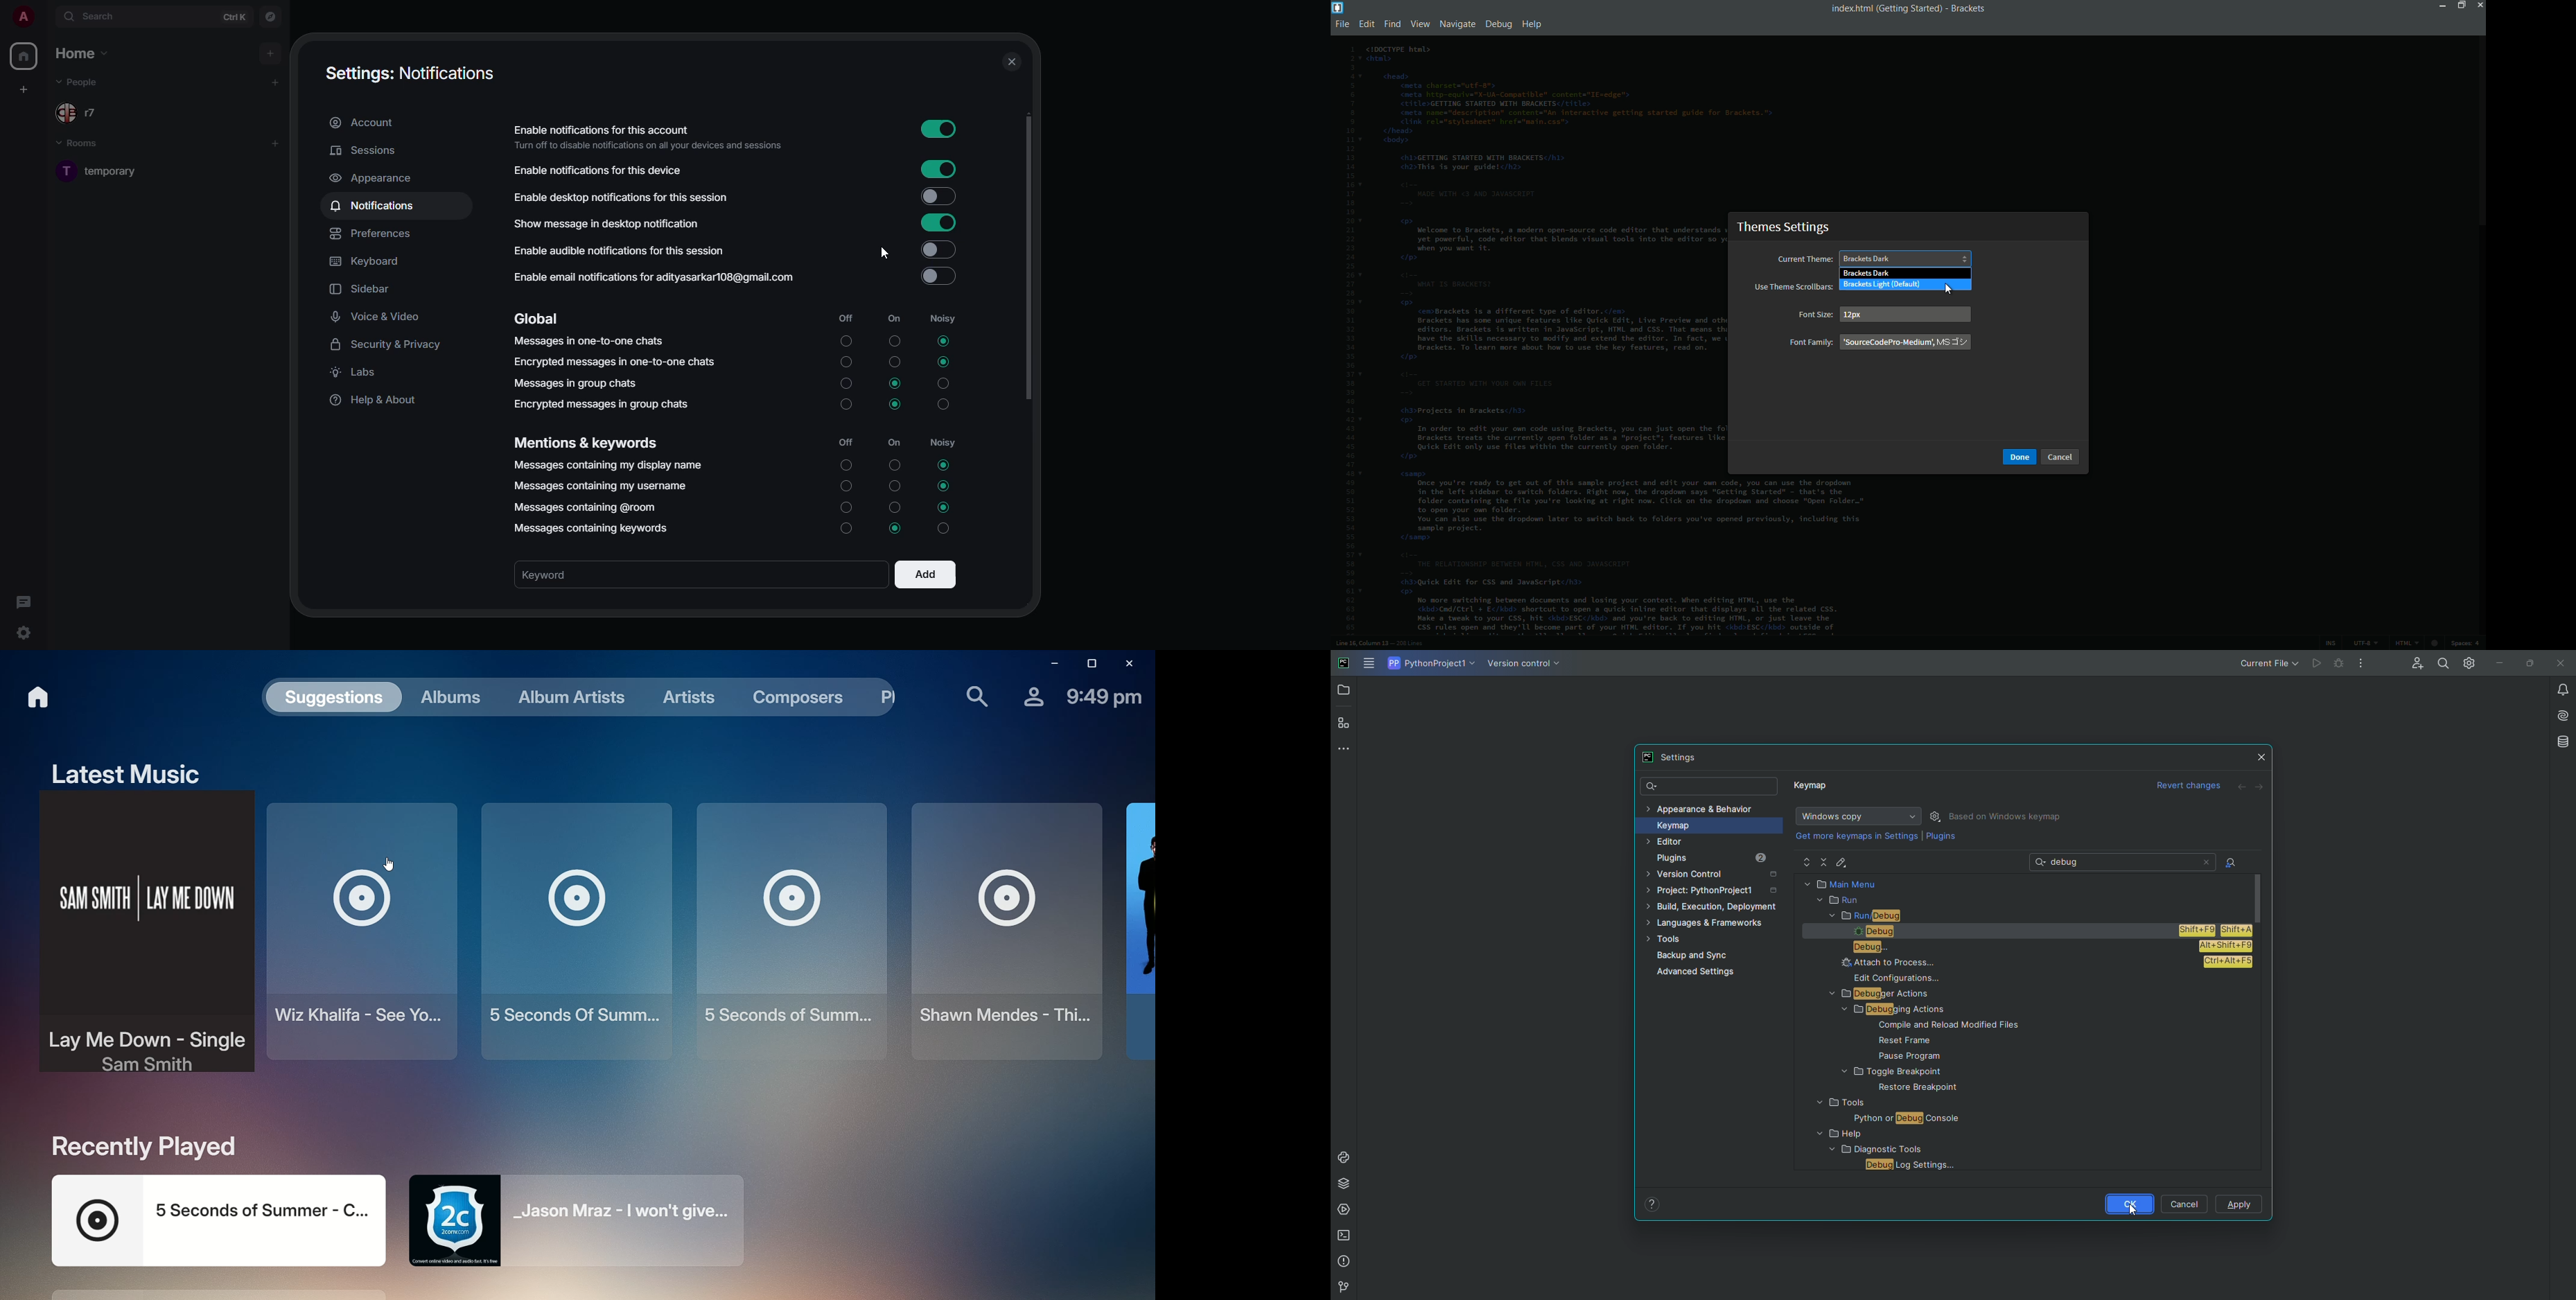 The height and width of the screenshot is (1316, 2576). What do you see at coordinates (1966, 264) in the screenshot?
I see `cursor` at bounding box center [1966, 264].